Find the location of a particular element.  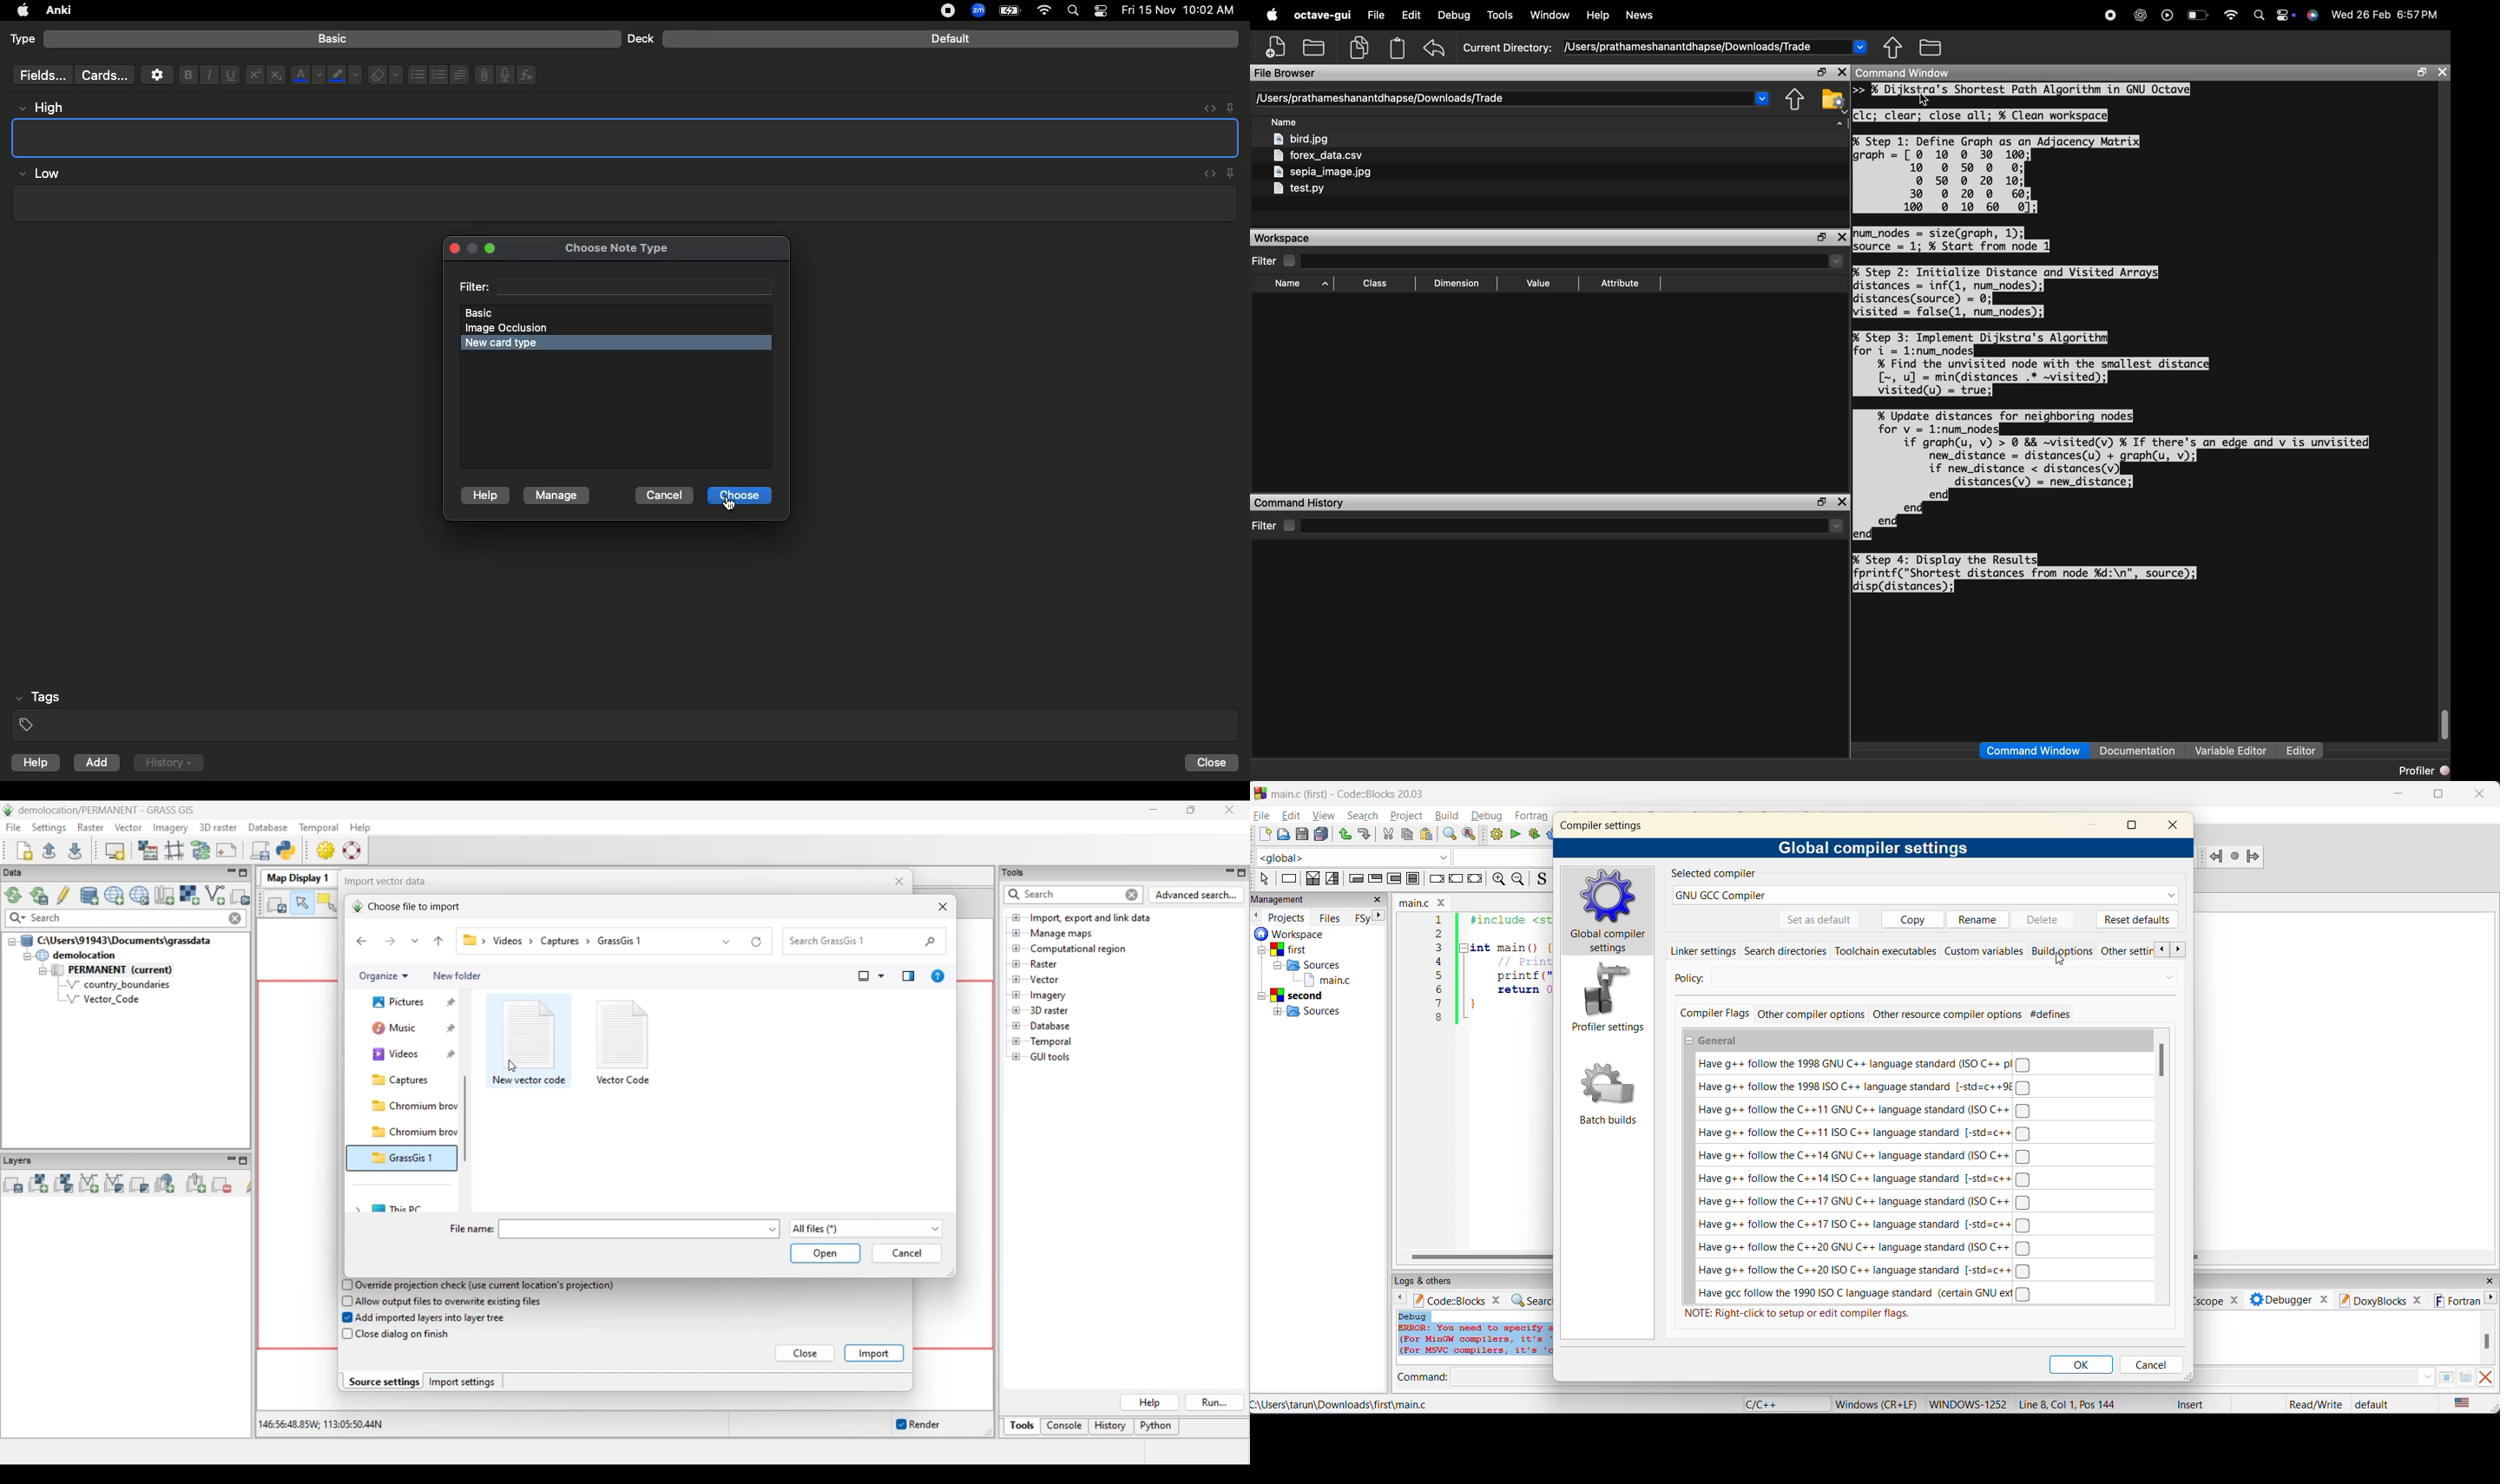

next is located at coordinates (1378, 918).